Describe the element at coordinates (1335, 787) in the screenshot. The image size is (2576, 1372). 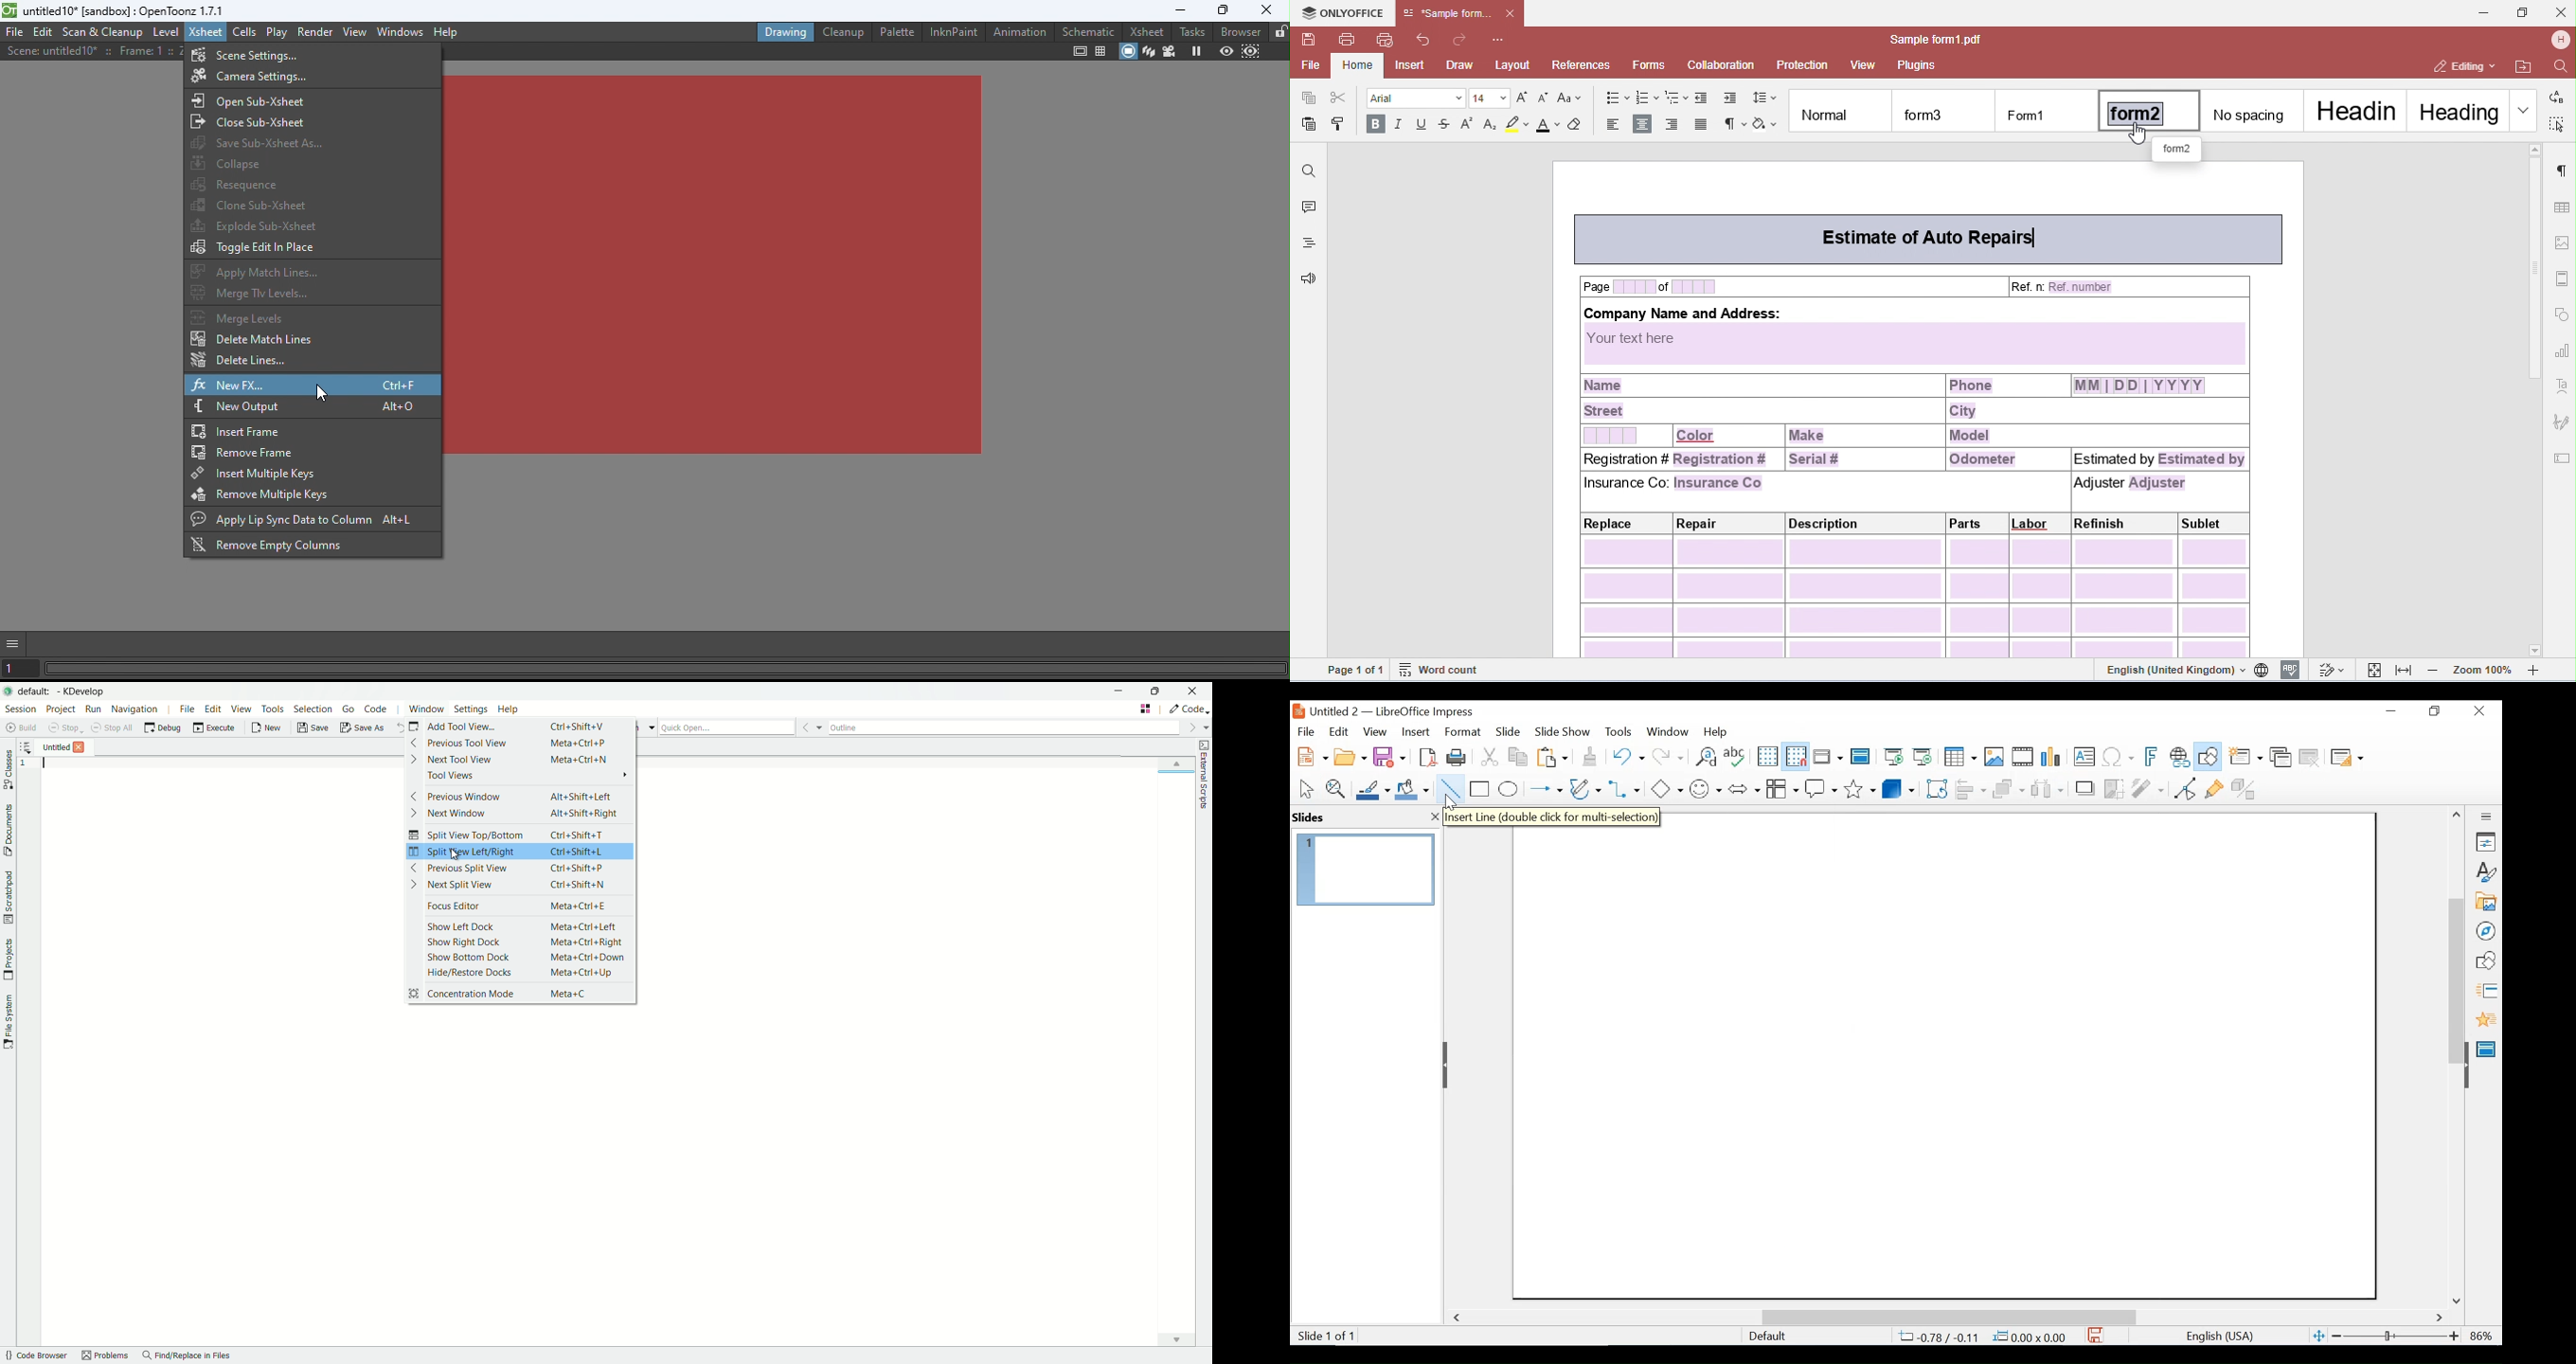
I see `Zoom & Pan` at that location.